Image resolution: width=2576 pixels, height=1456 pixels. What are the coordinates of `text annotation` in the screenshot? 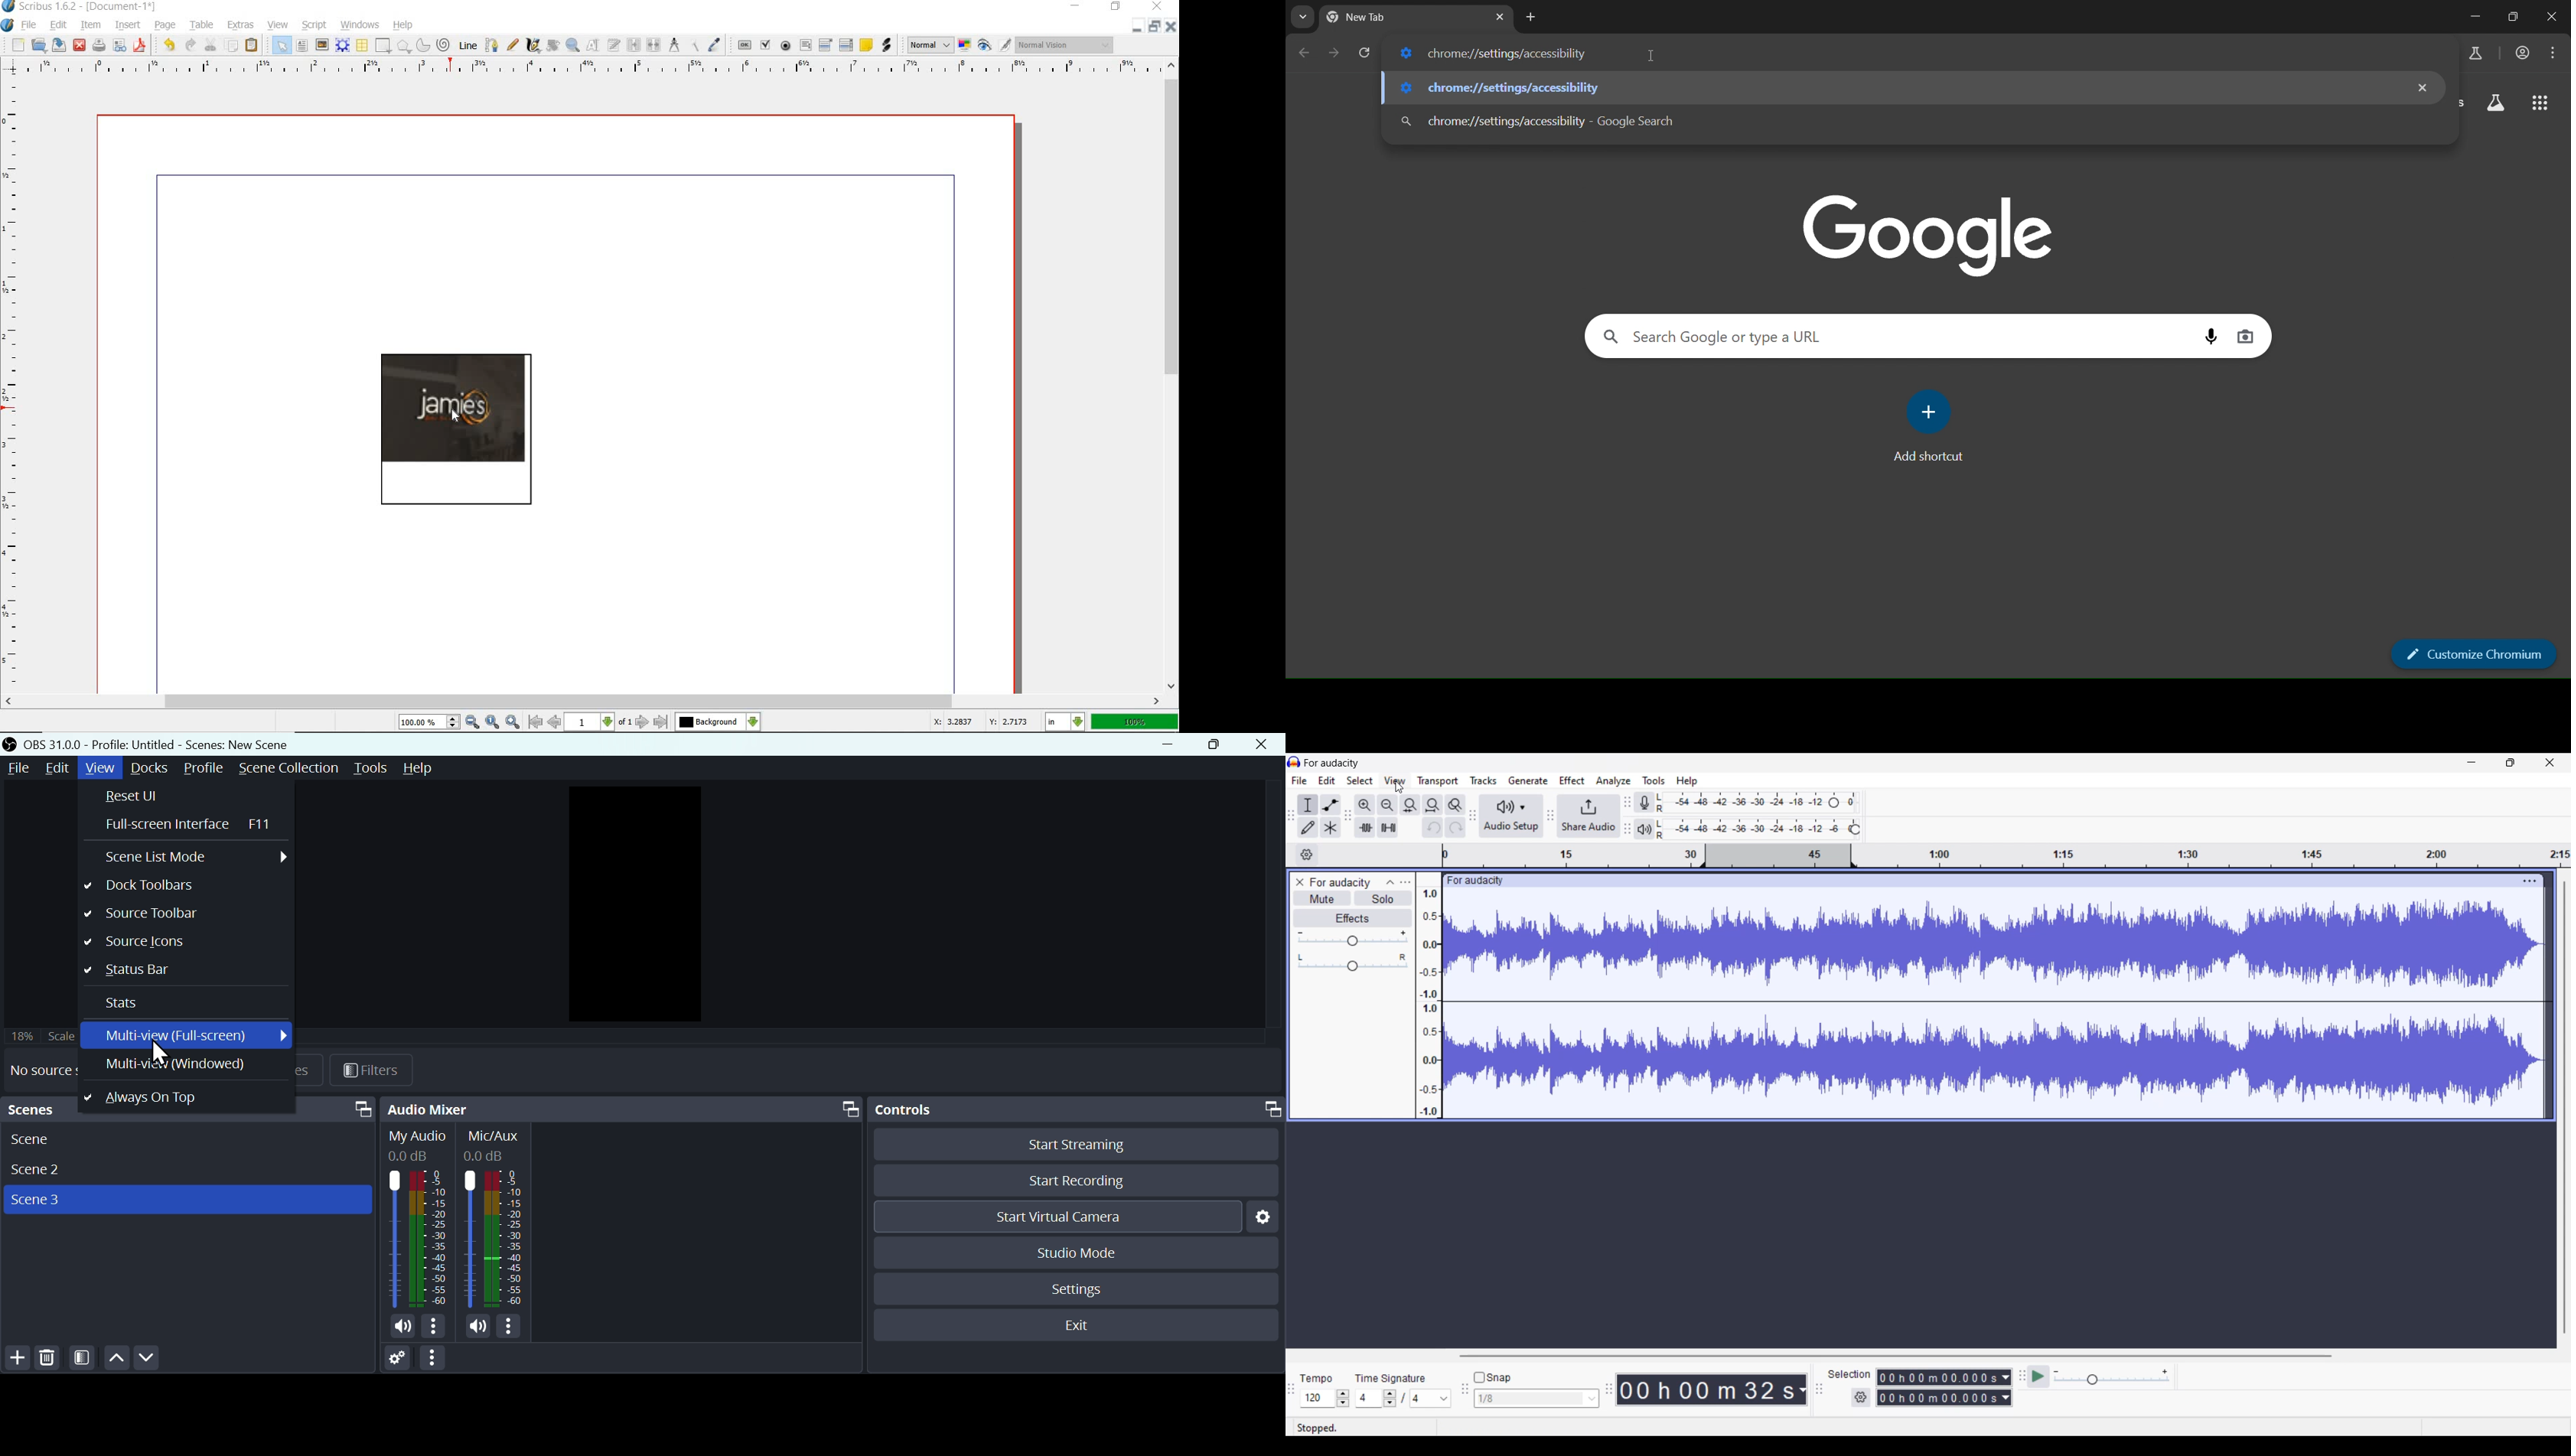 It's located at (867, 46).